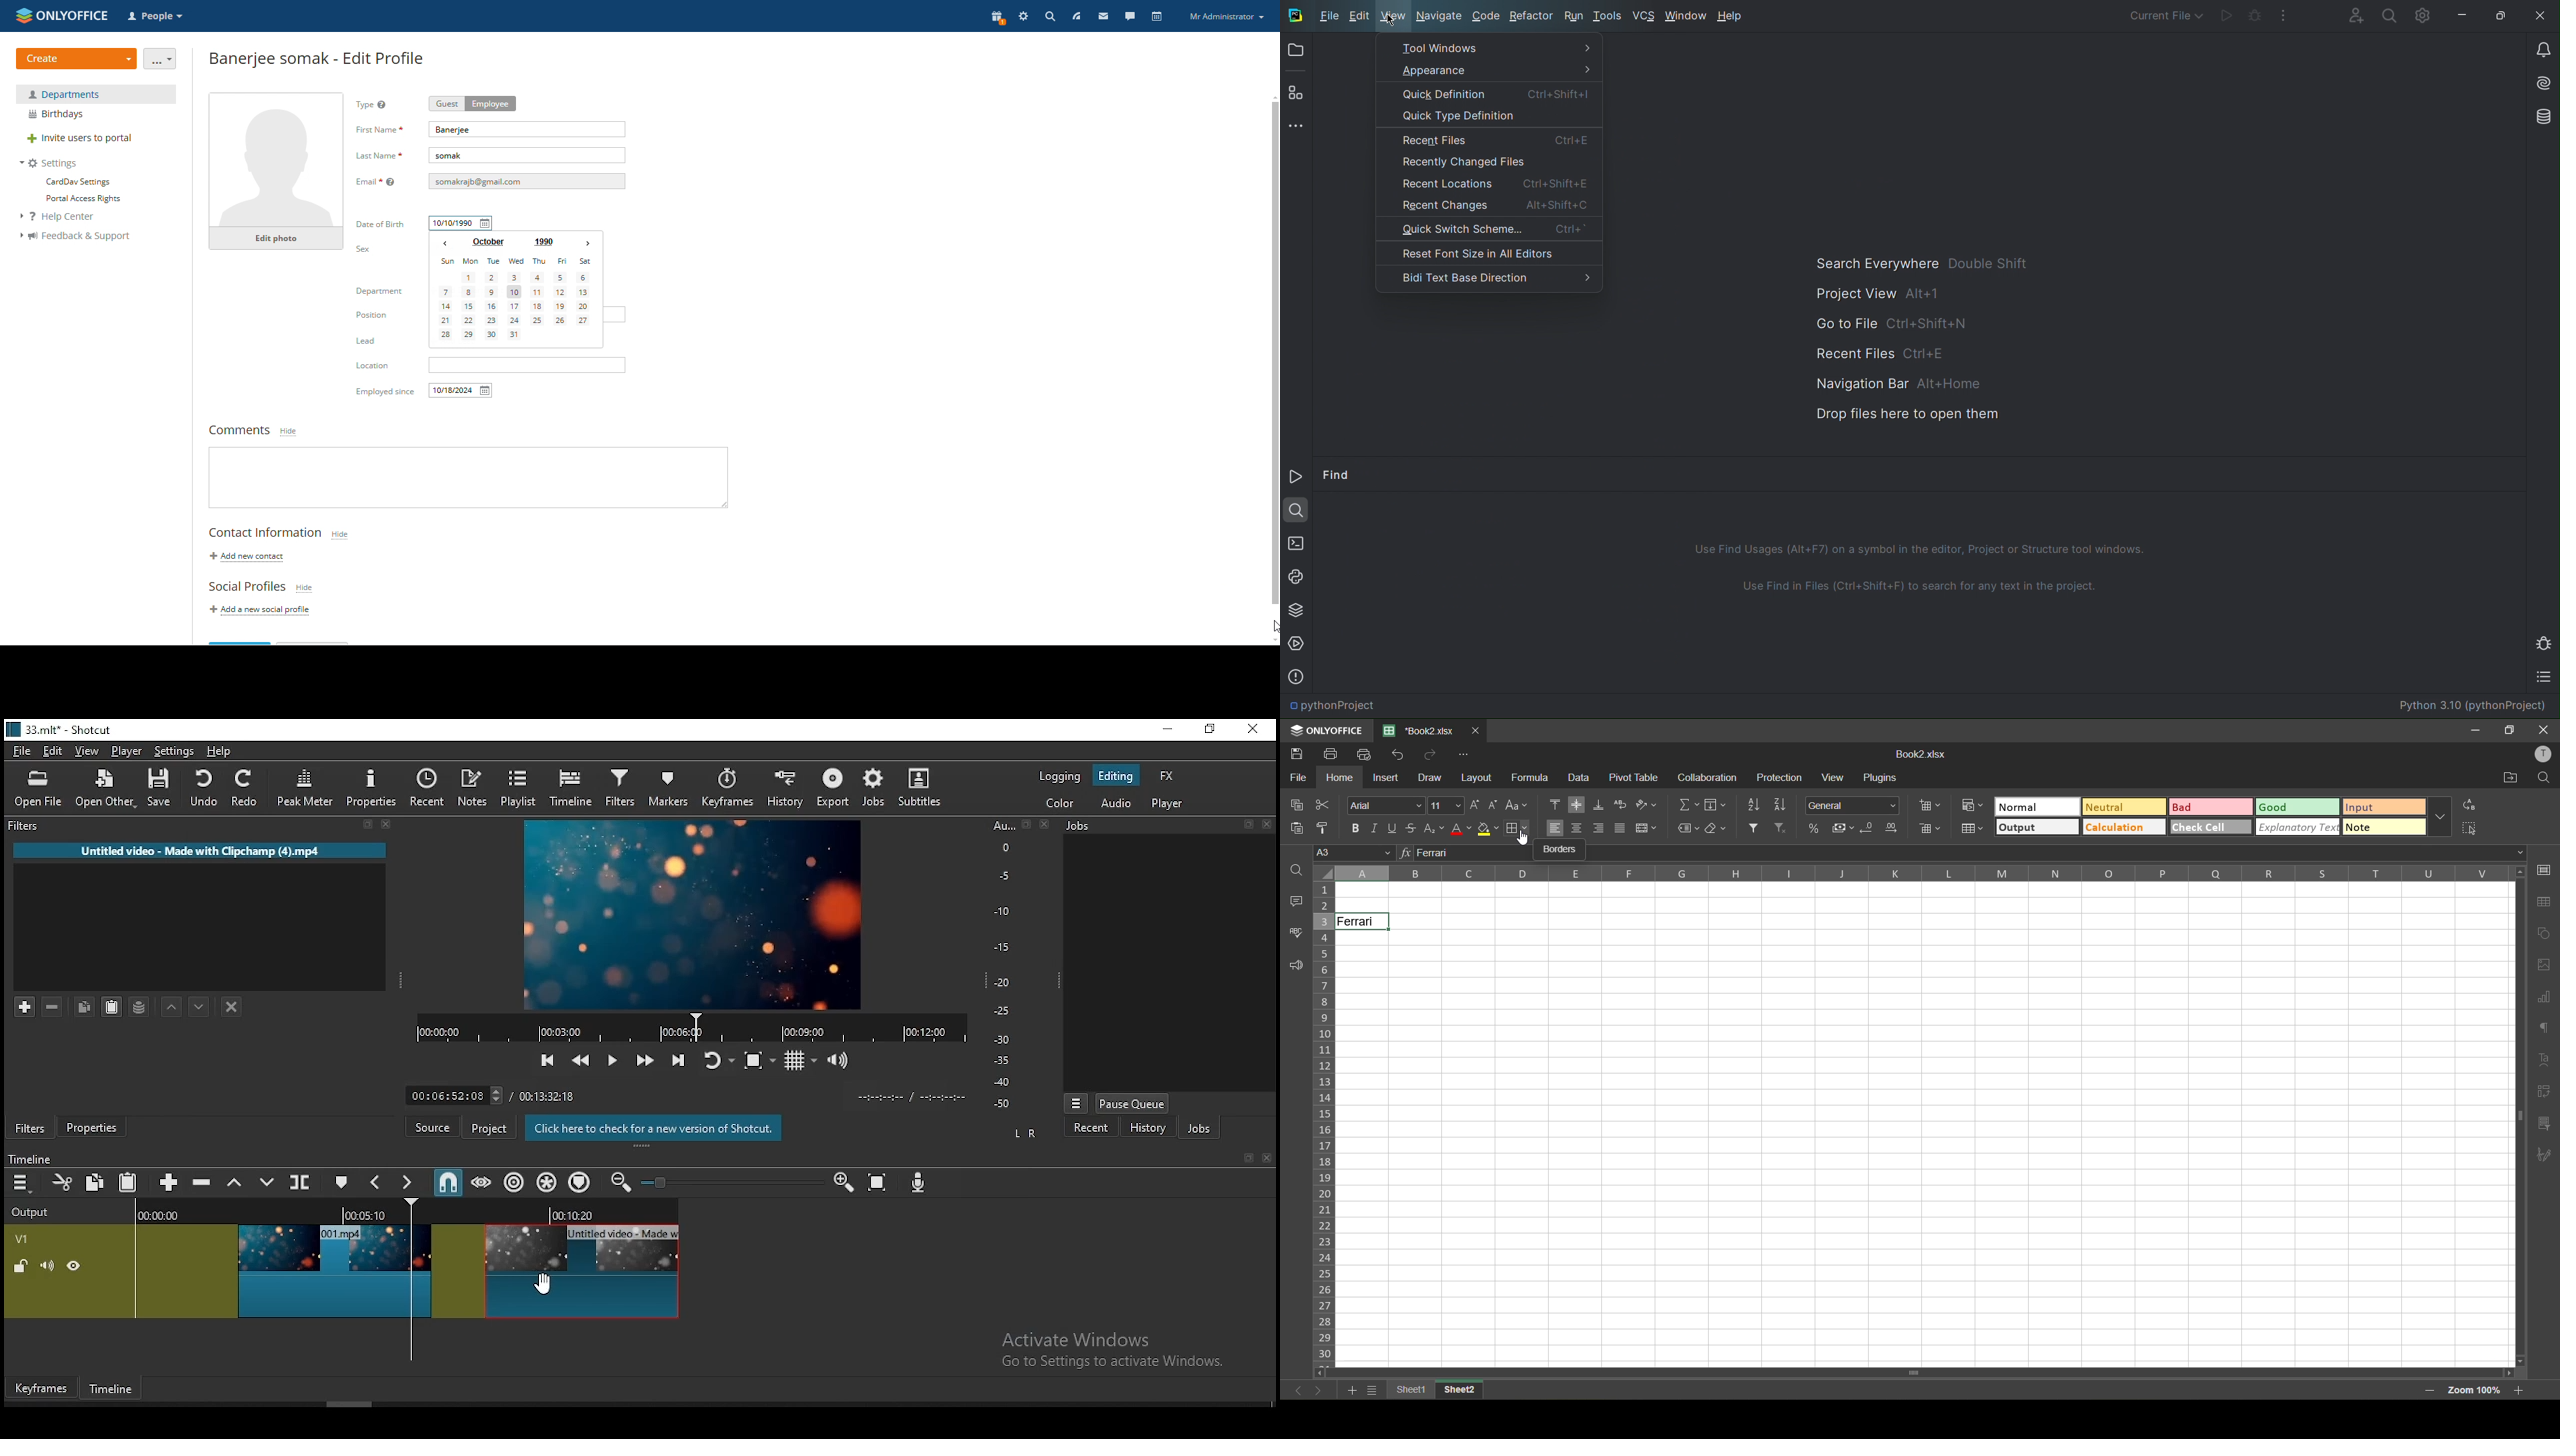  What do you see at coordinates (844, 1183) in the screenshot?
I see `` at bounding box center [844, 1183].